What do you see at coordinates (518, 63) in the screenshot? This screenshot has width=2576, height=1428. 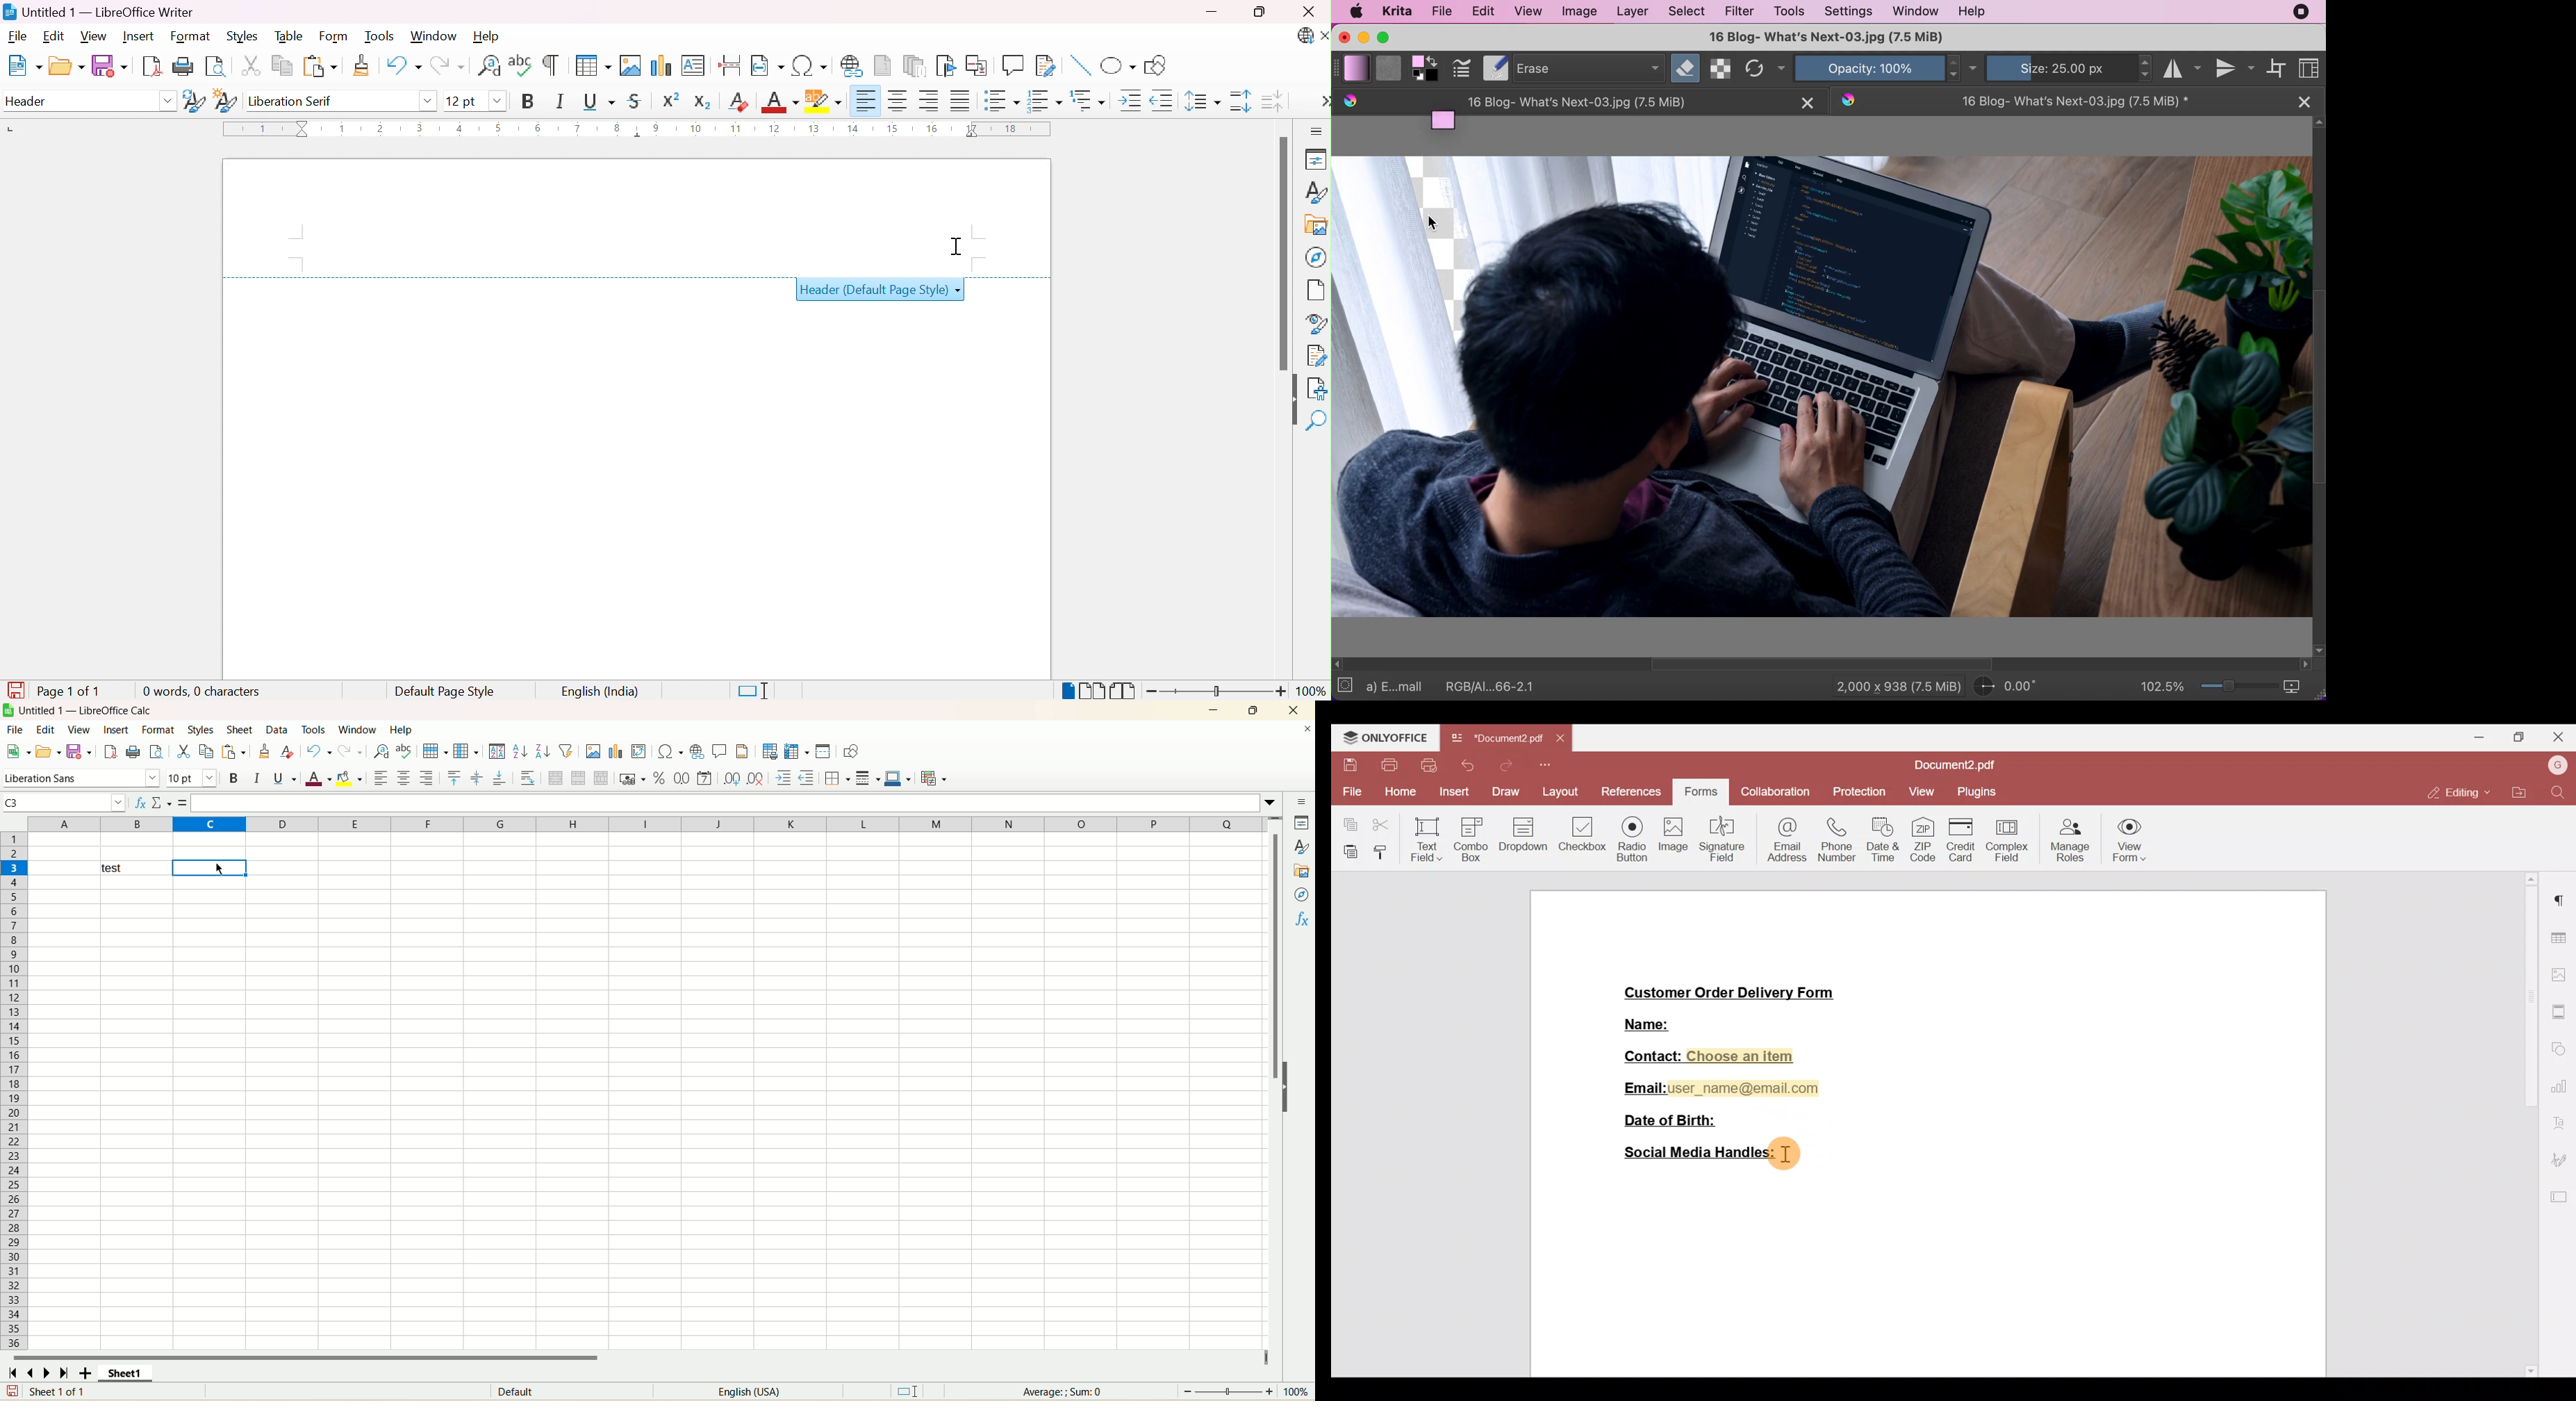 I see `Check spelling` at bounding box center [518, 63].